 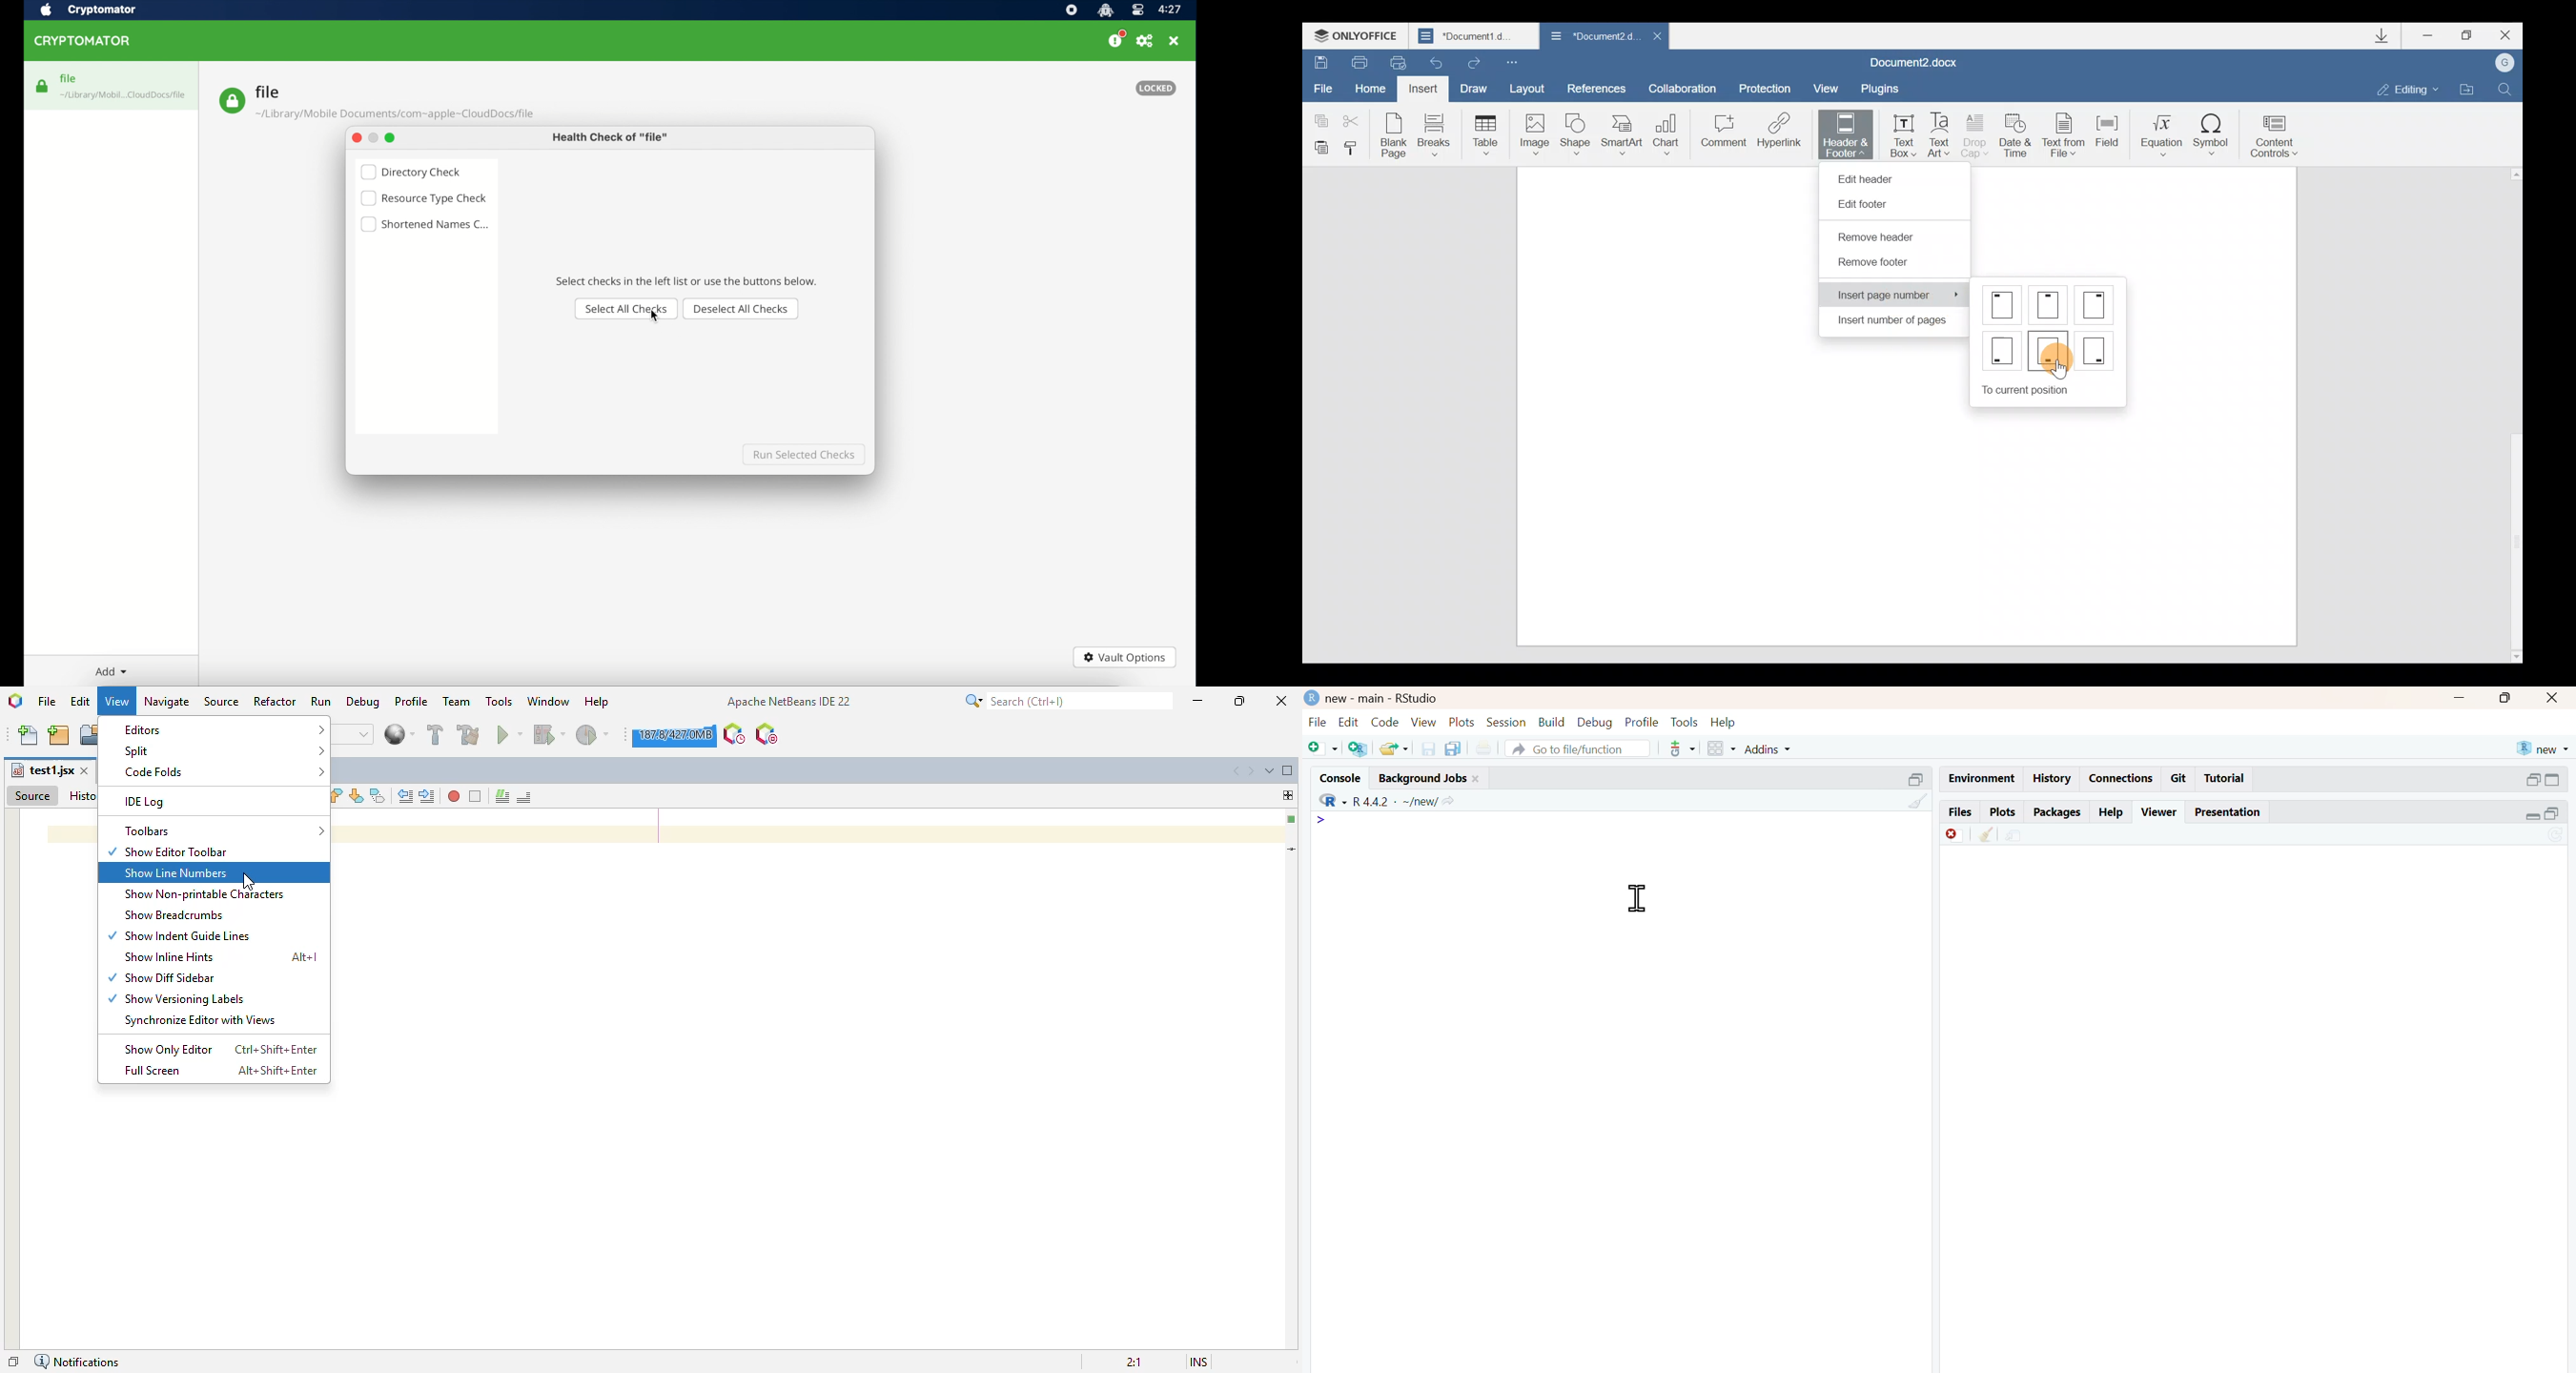 I want to click on Hyperlink, so click(x=1780, y=134).